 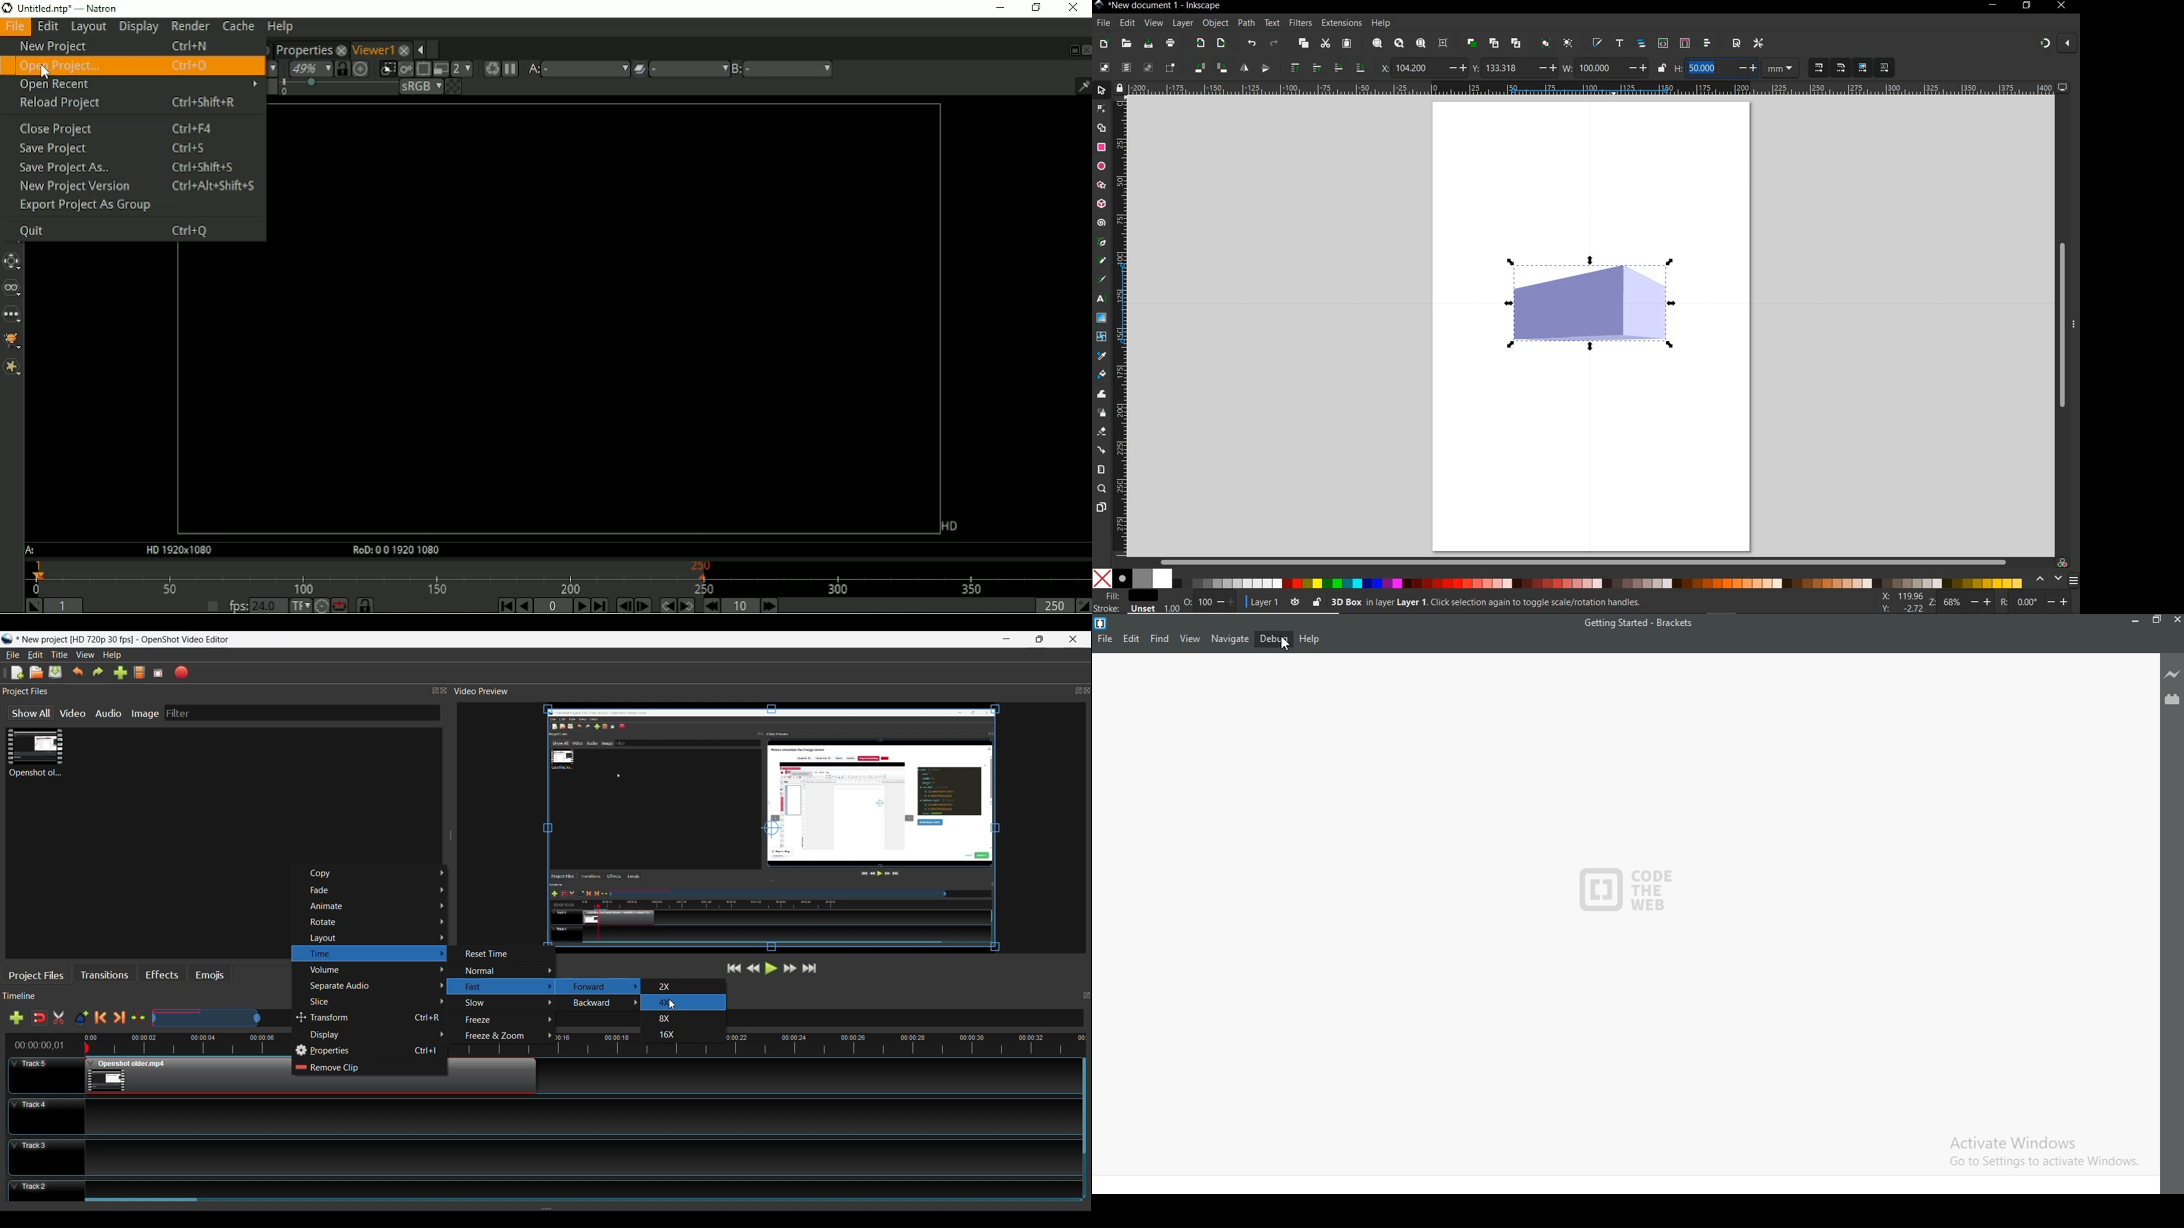 What do you see at coordinates (1678, 68) in the screenshot?
I see `h` at bounding box center [1678, 68].